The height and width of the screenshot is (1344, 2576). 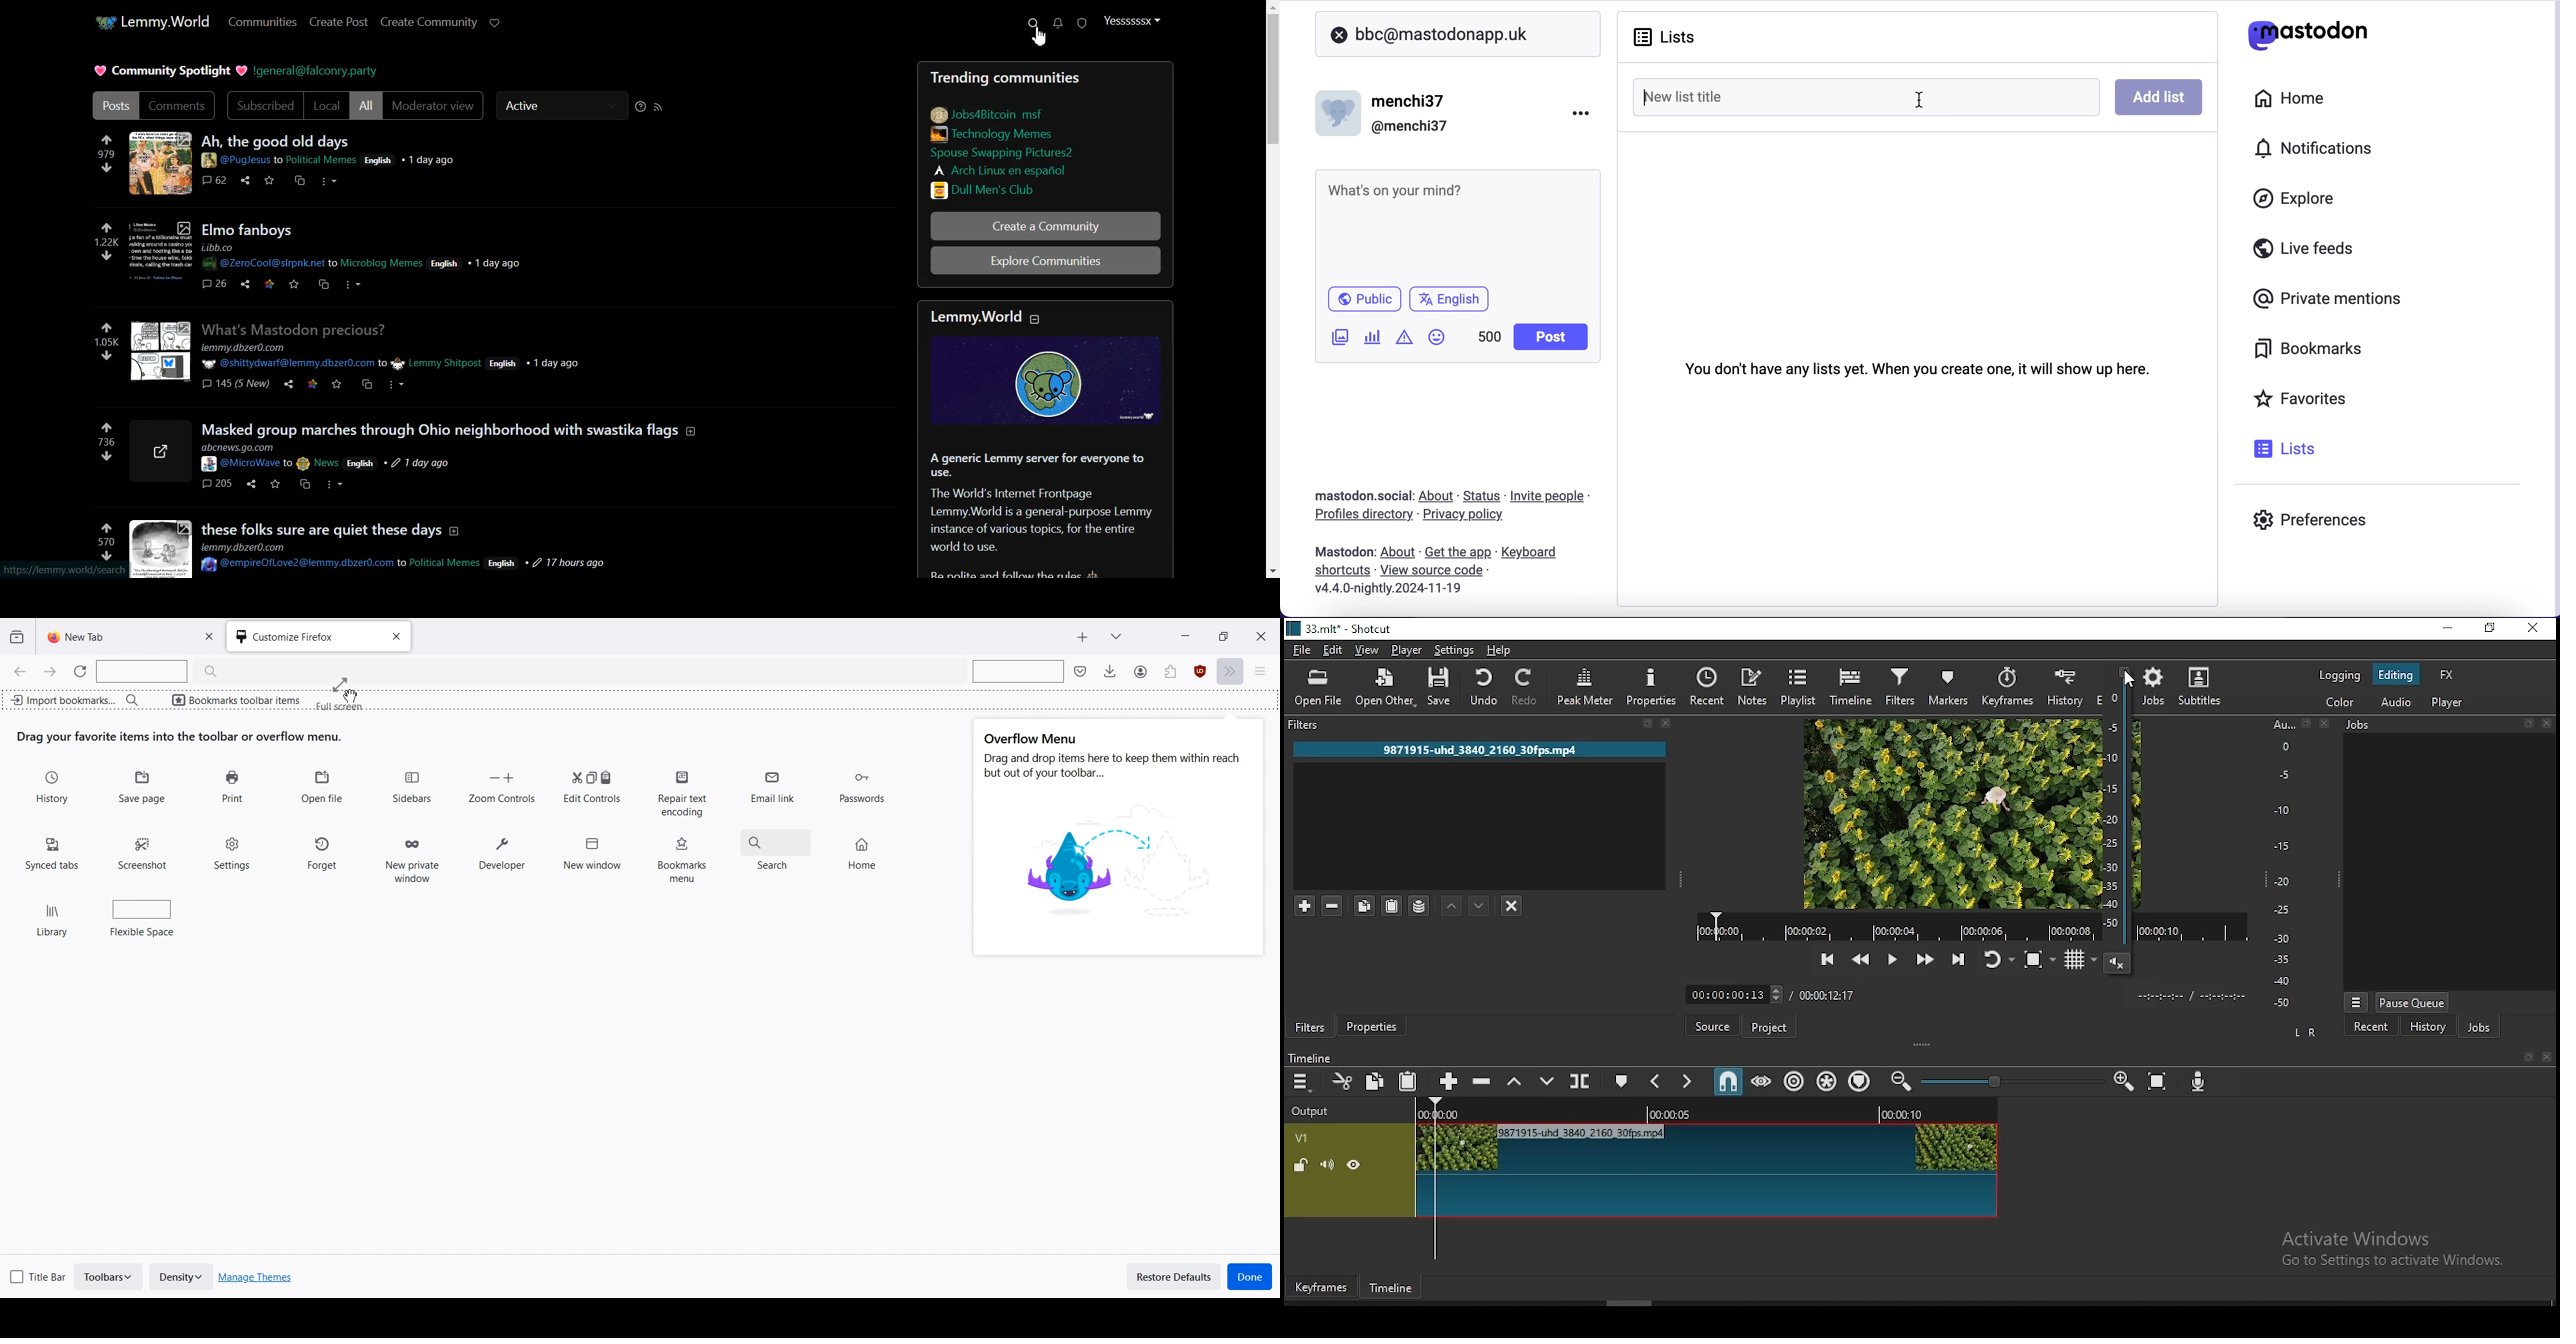 What do you see at coordinates (985, 189) in the screenshot?
I see `link` at bounding box center [985, 189].